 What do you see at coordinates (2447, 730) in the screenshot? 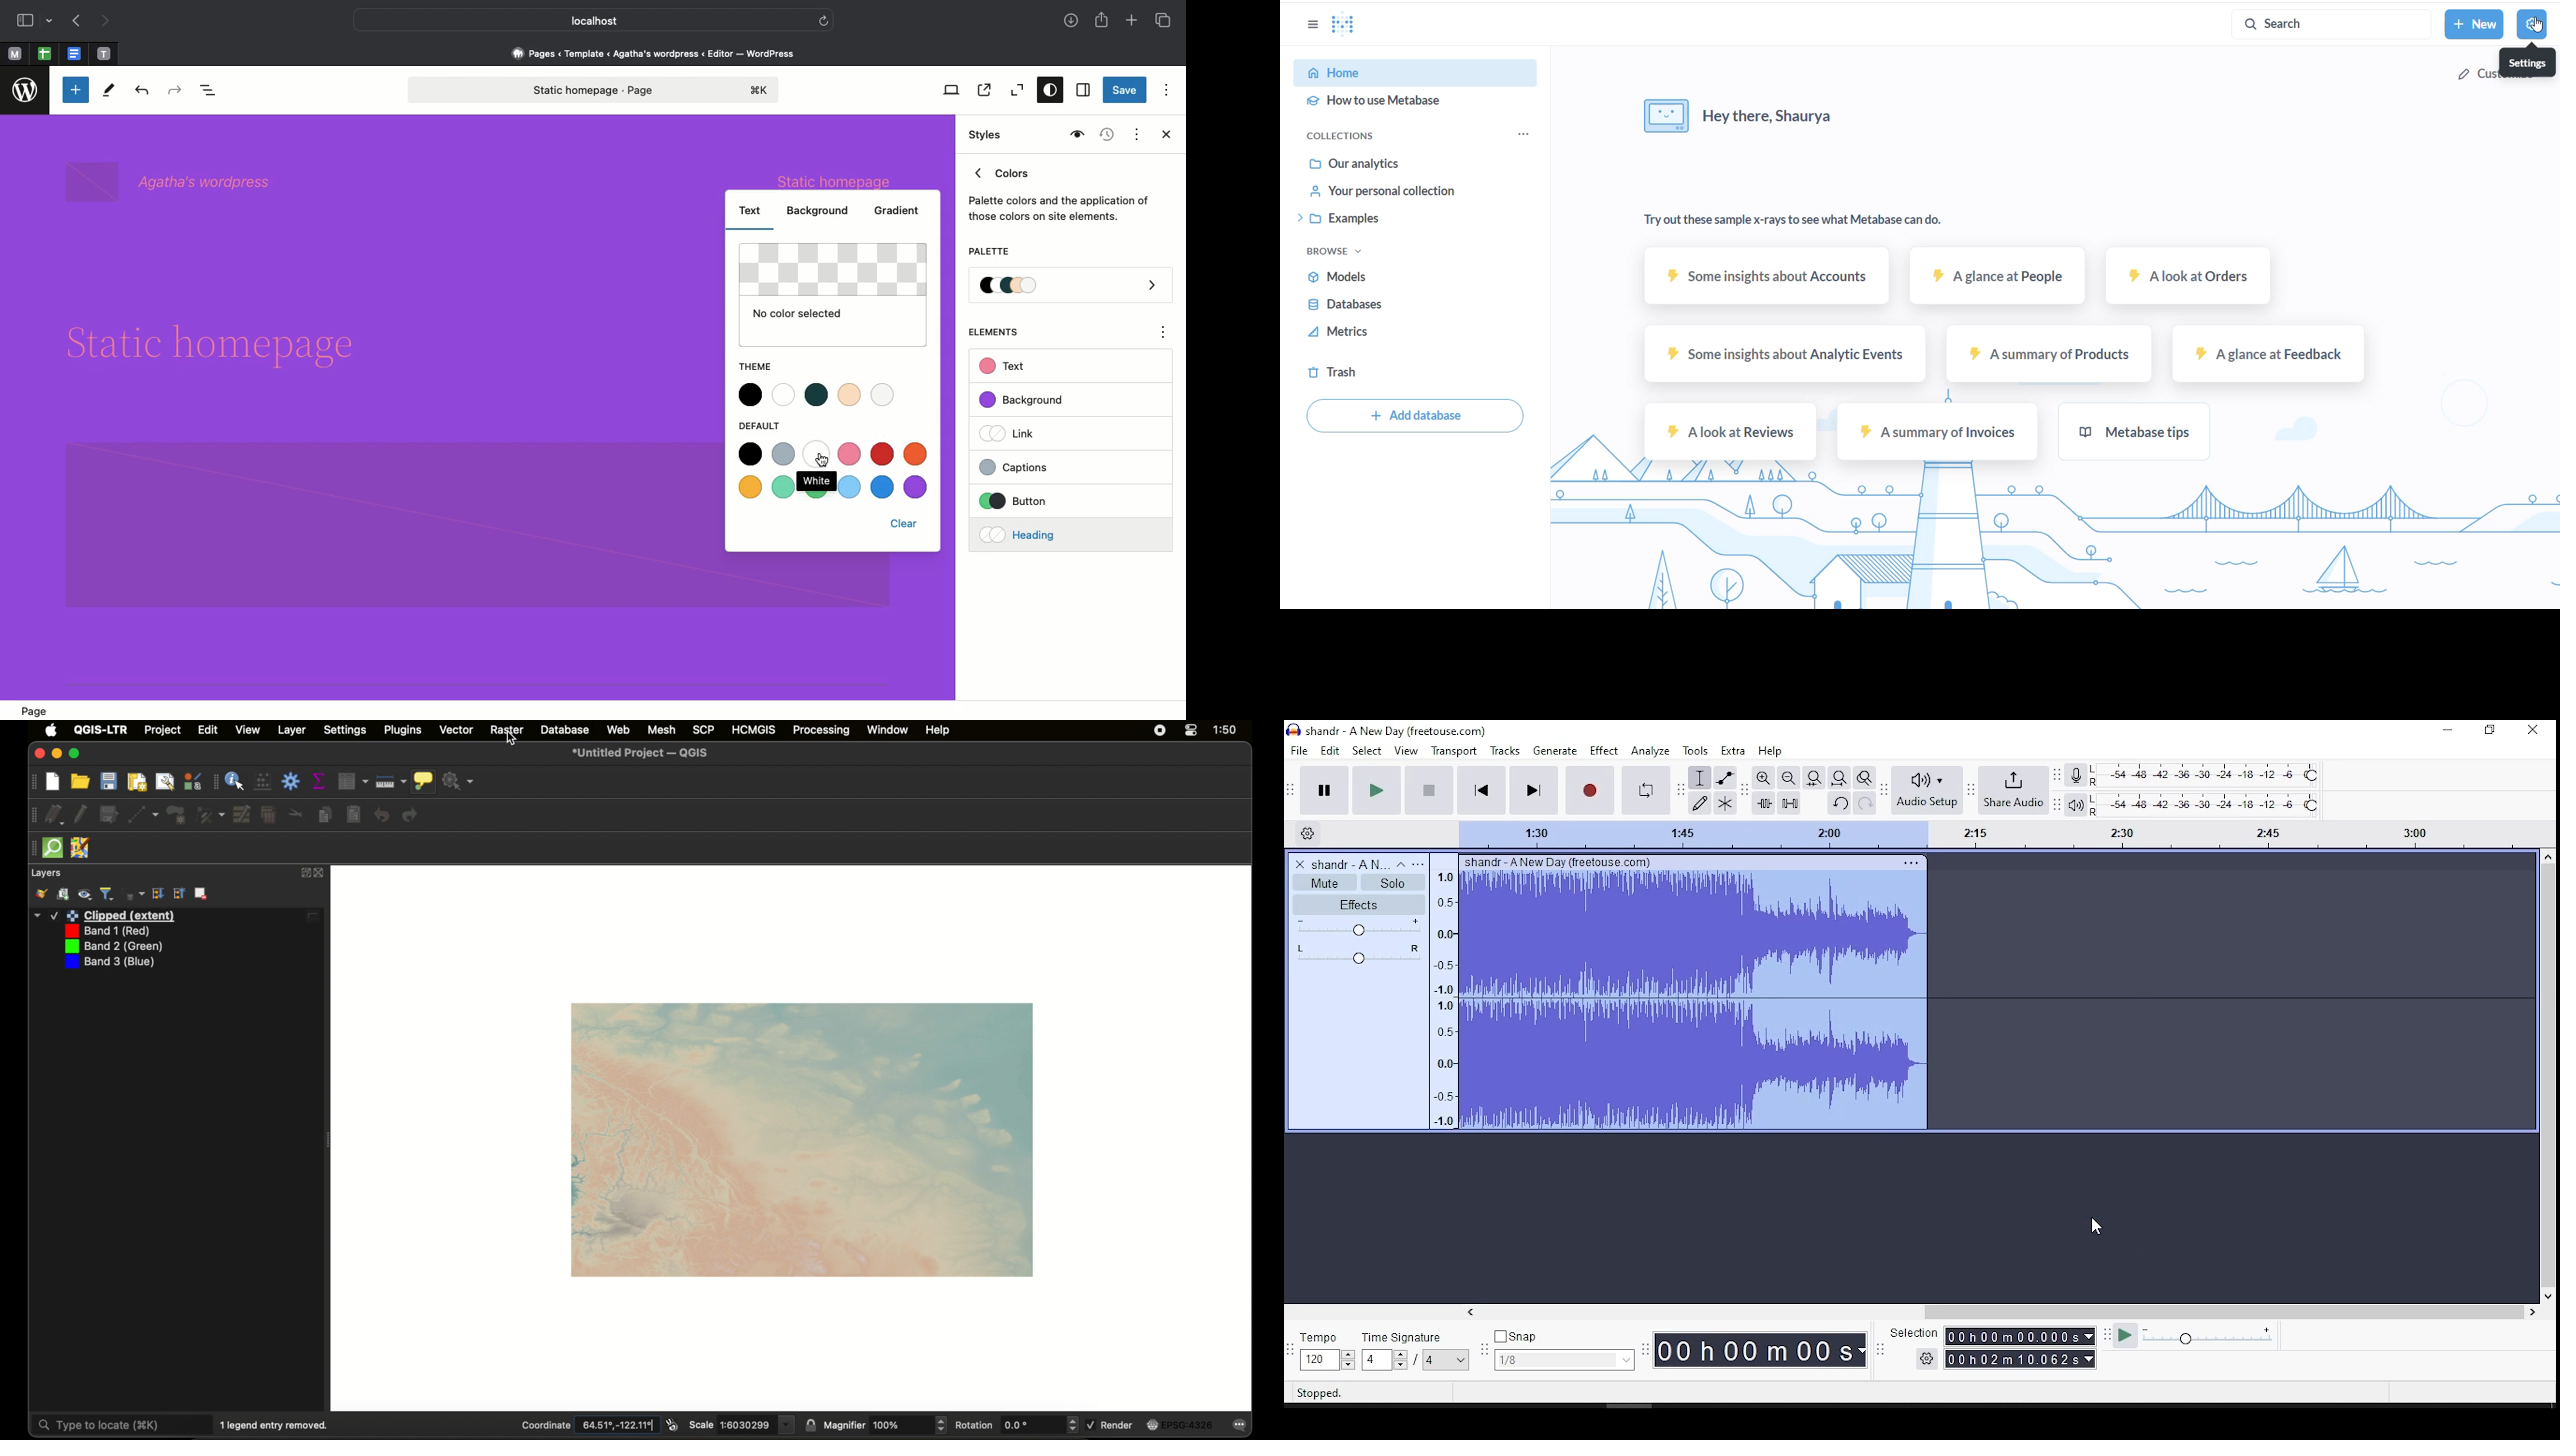
I see `minimize` at bounding box center [2447, 730].